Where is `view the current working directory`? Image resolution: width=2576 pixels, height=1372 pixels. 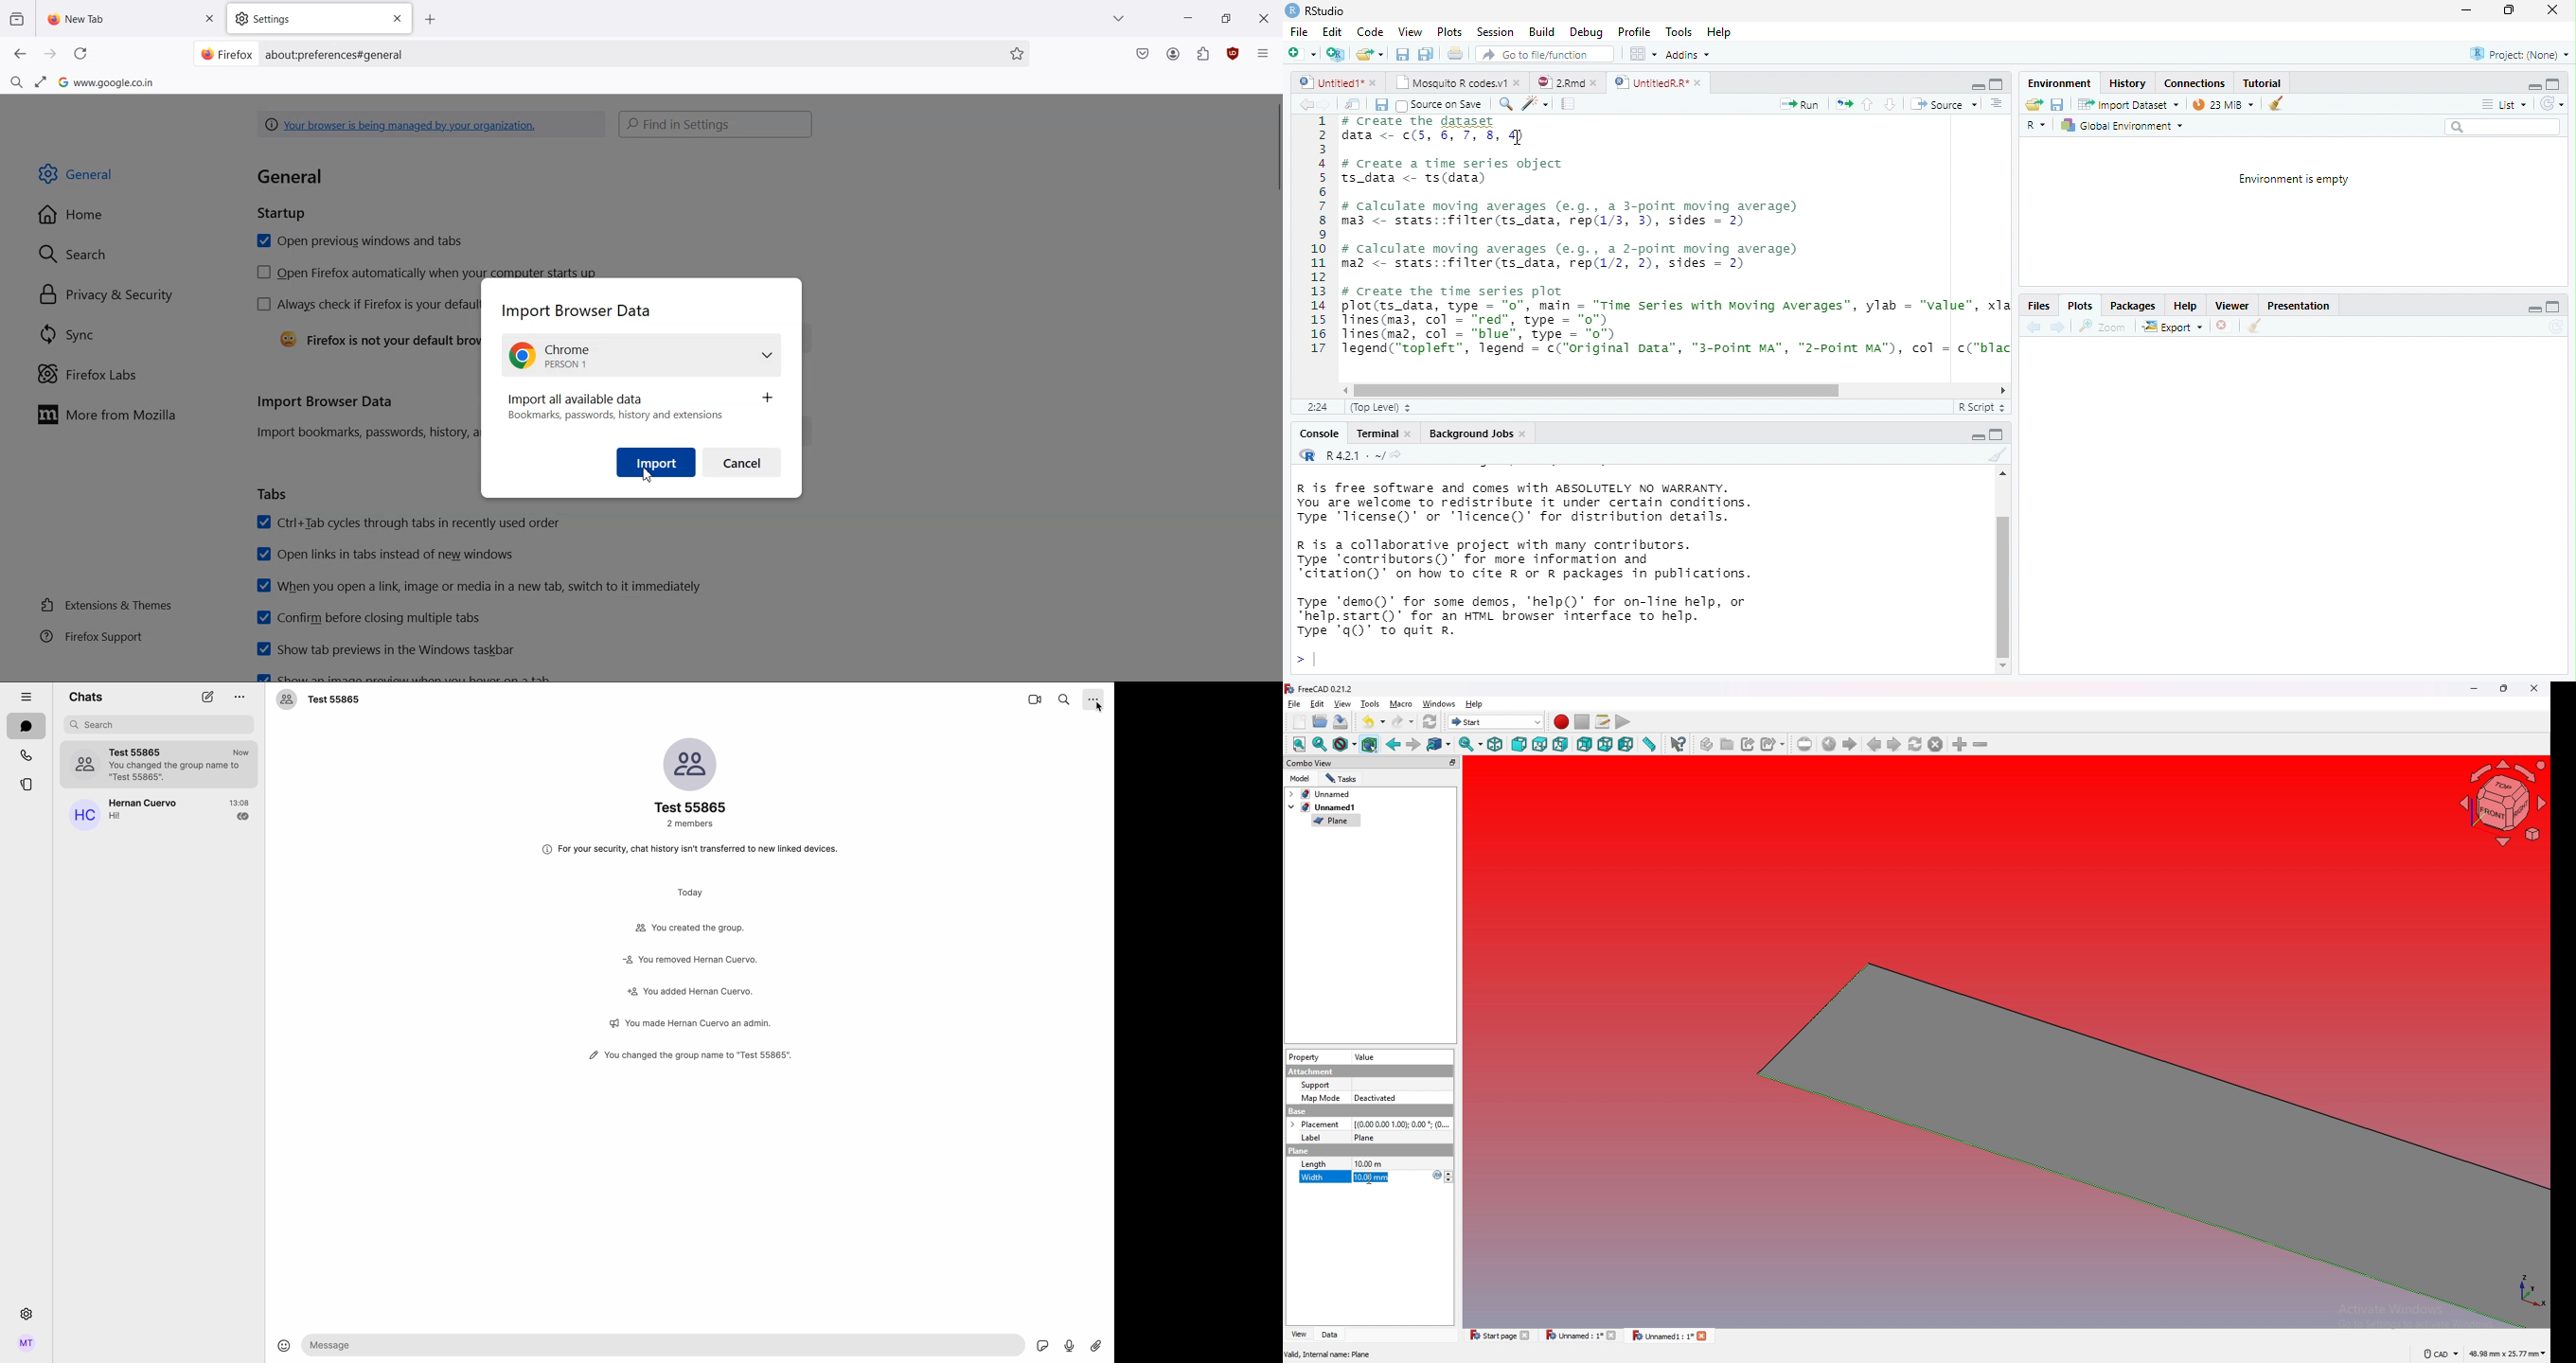 view the current working directory is located at coordinates (1396, 454).